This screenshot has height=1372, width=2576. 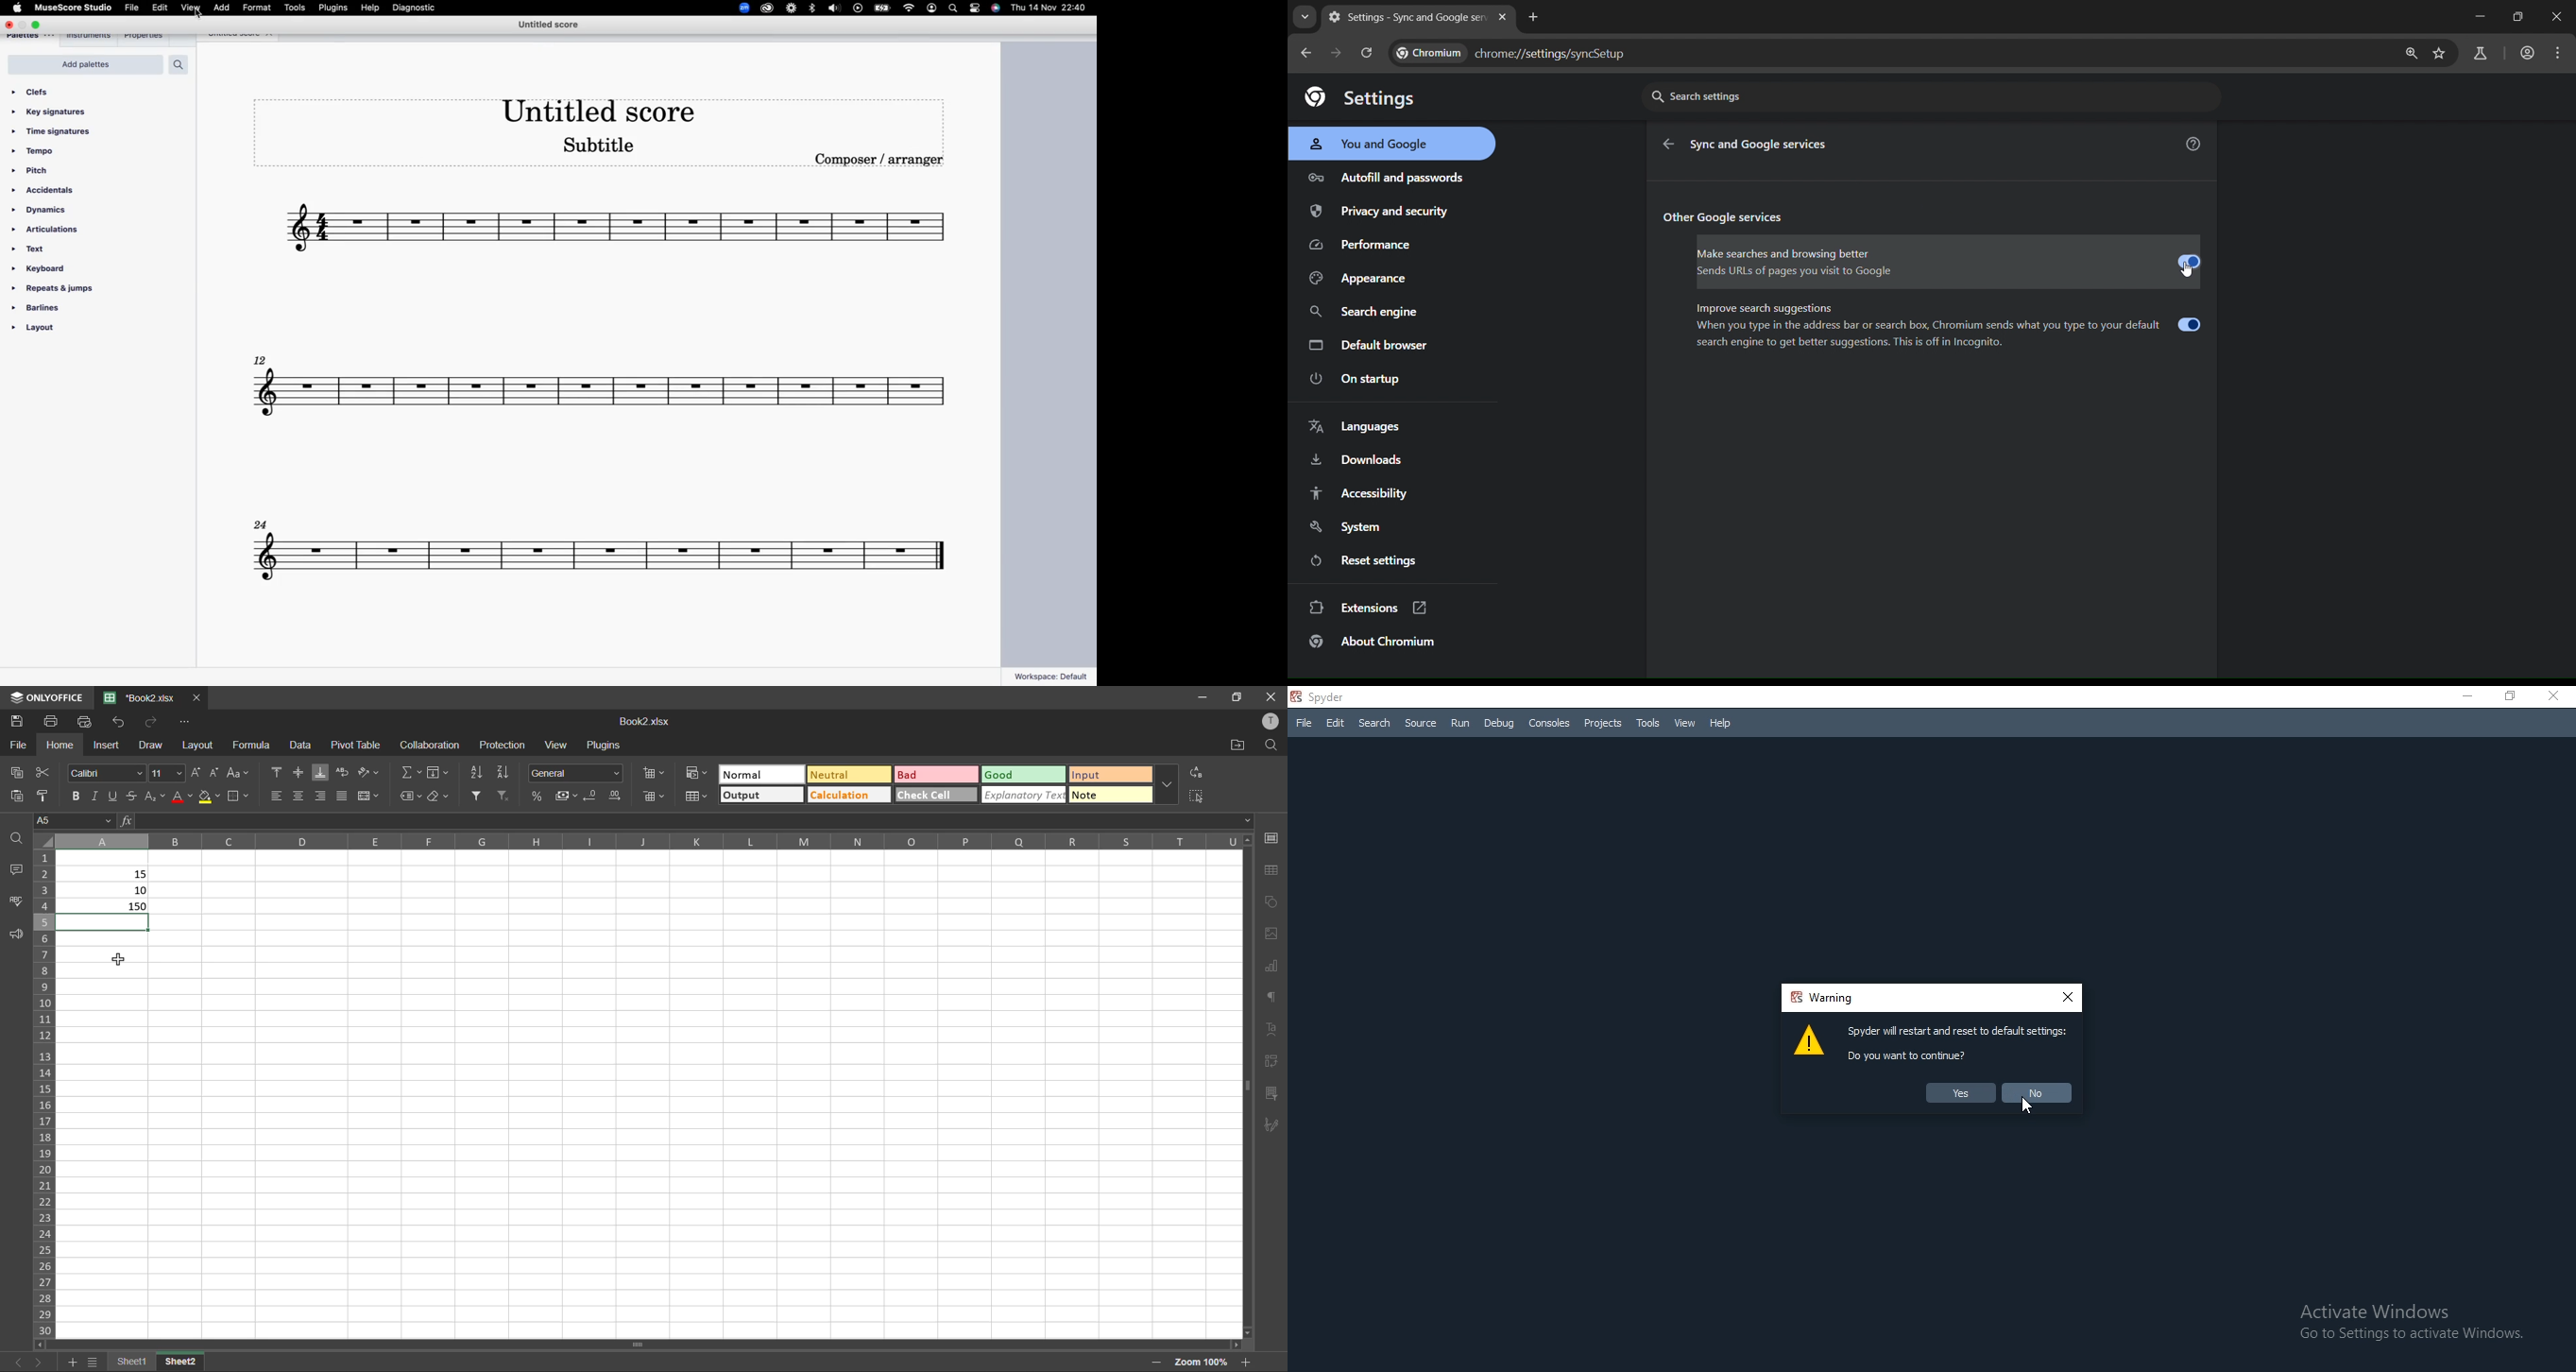 I want to click on Zoom factor, so click(x=1201, y=1361).